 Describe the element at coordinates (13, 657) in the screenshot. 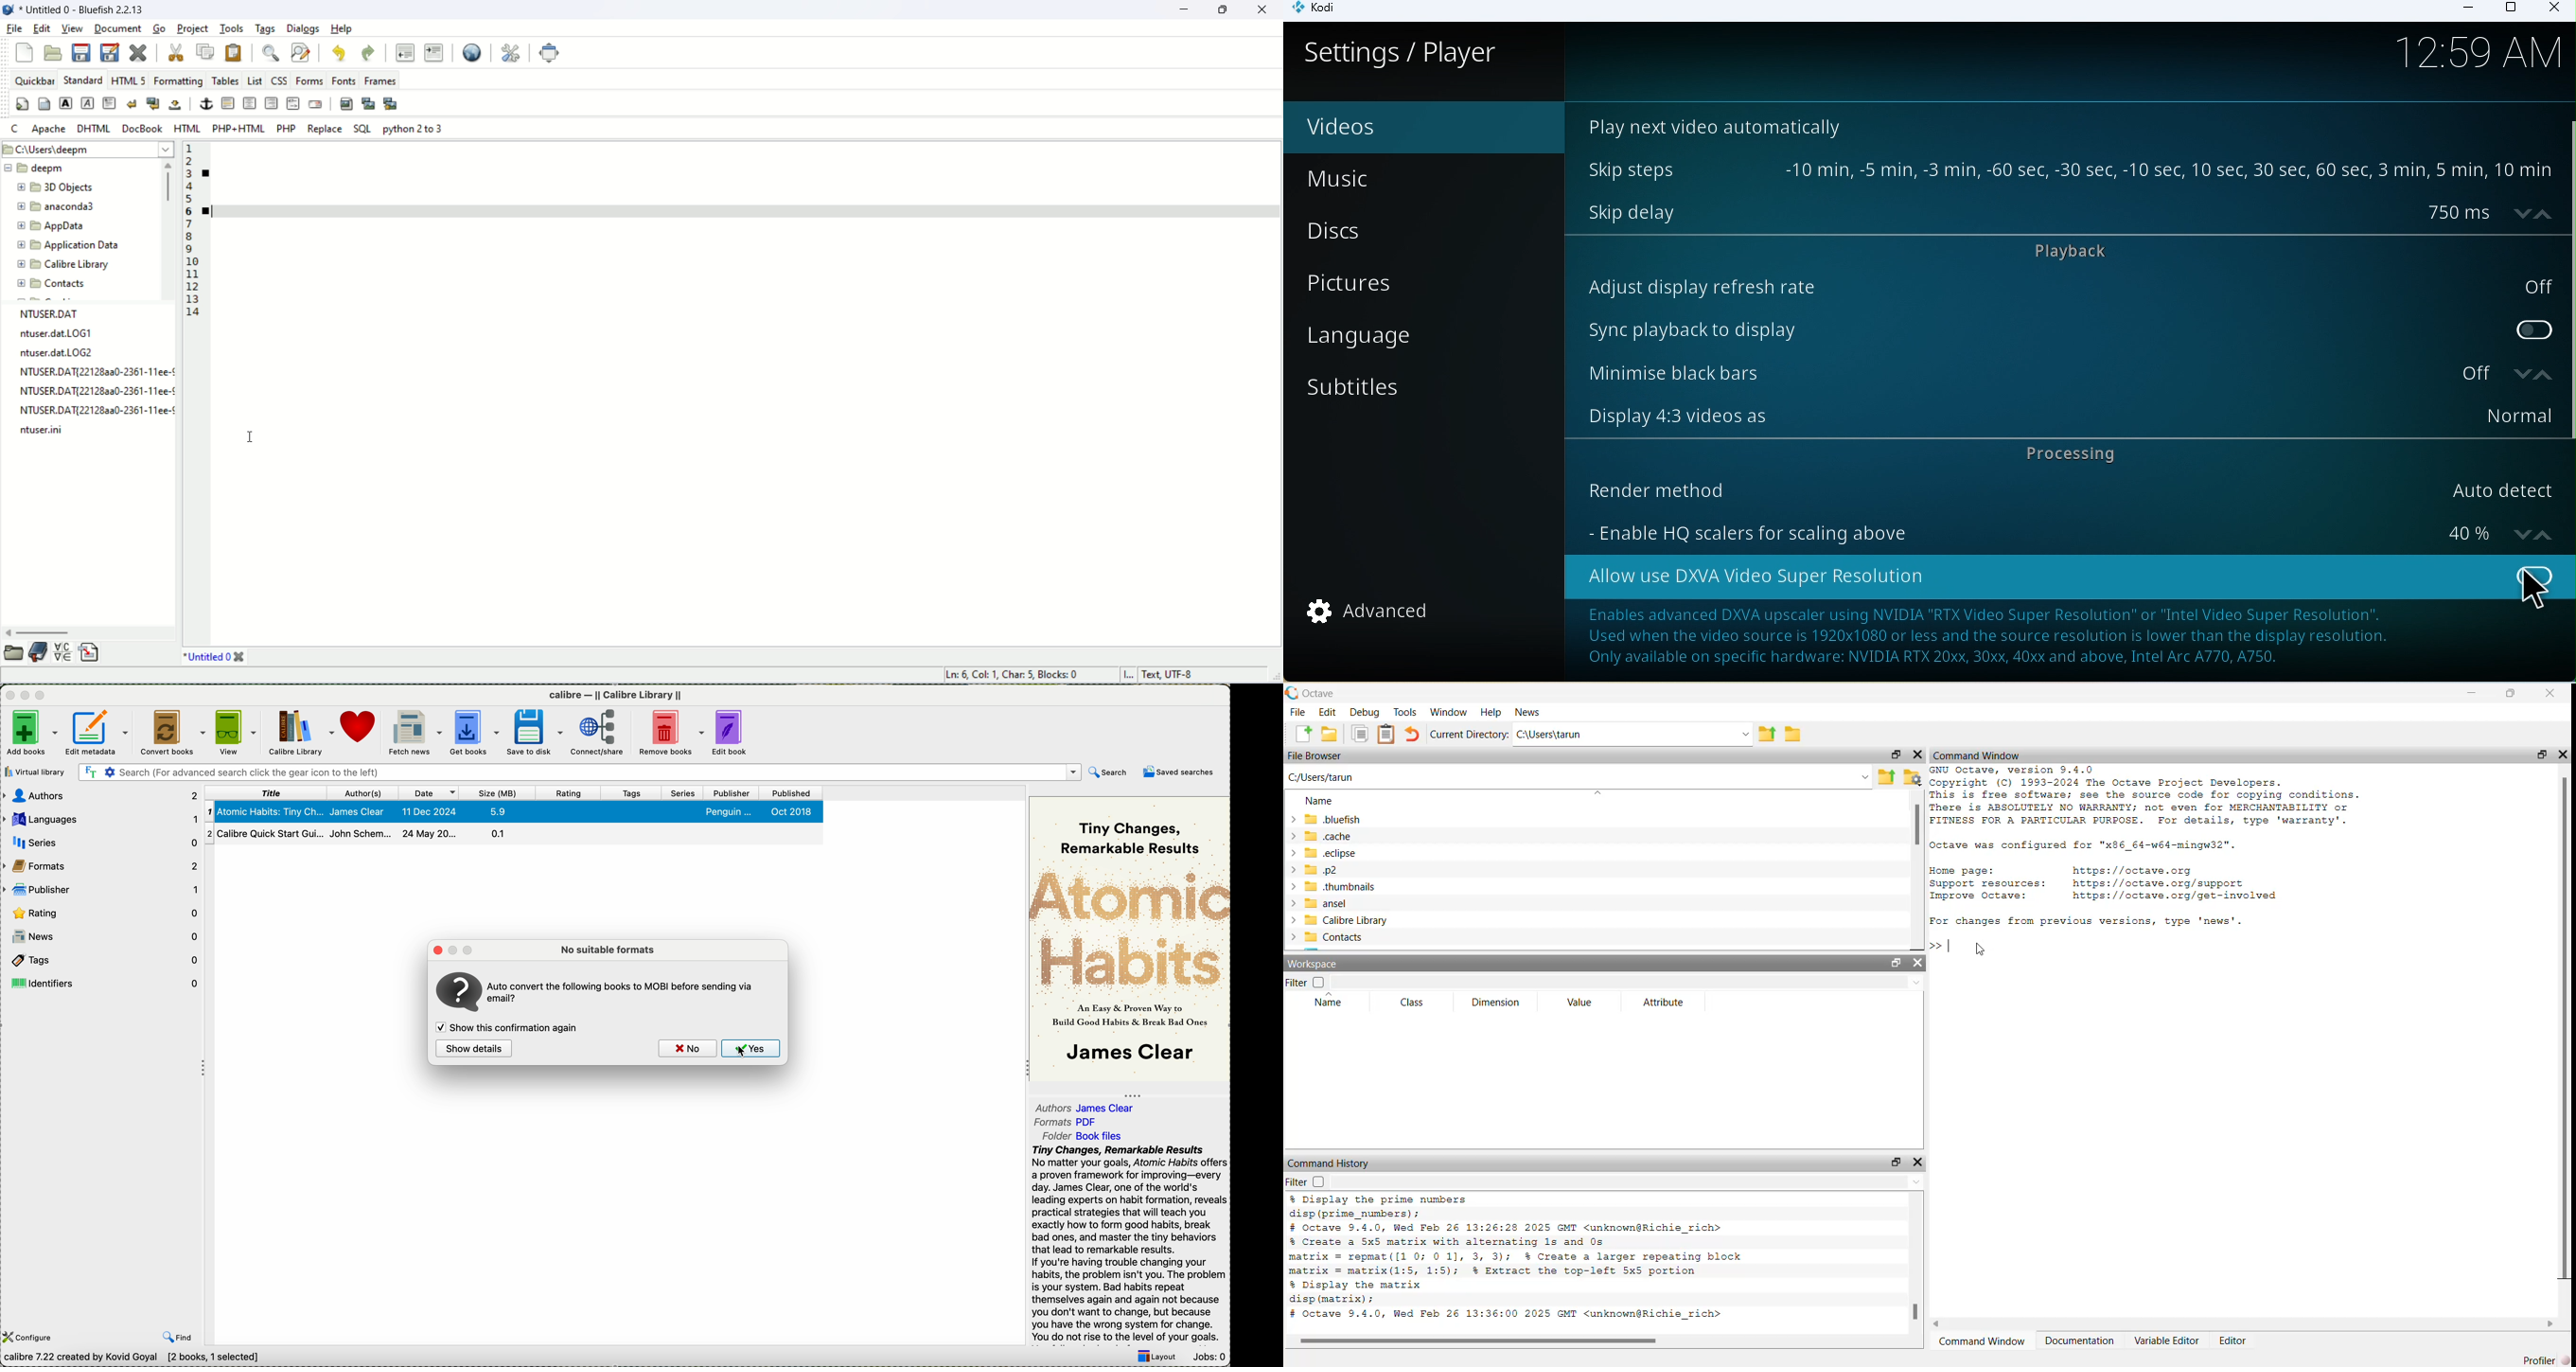

I see `file explorer` at that location.